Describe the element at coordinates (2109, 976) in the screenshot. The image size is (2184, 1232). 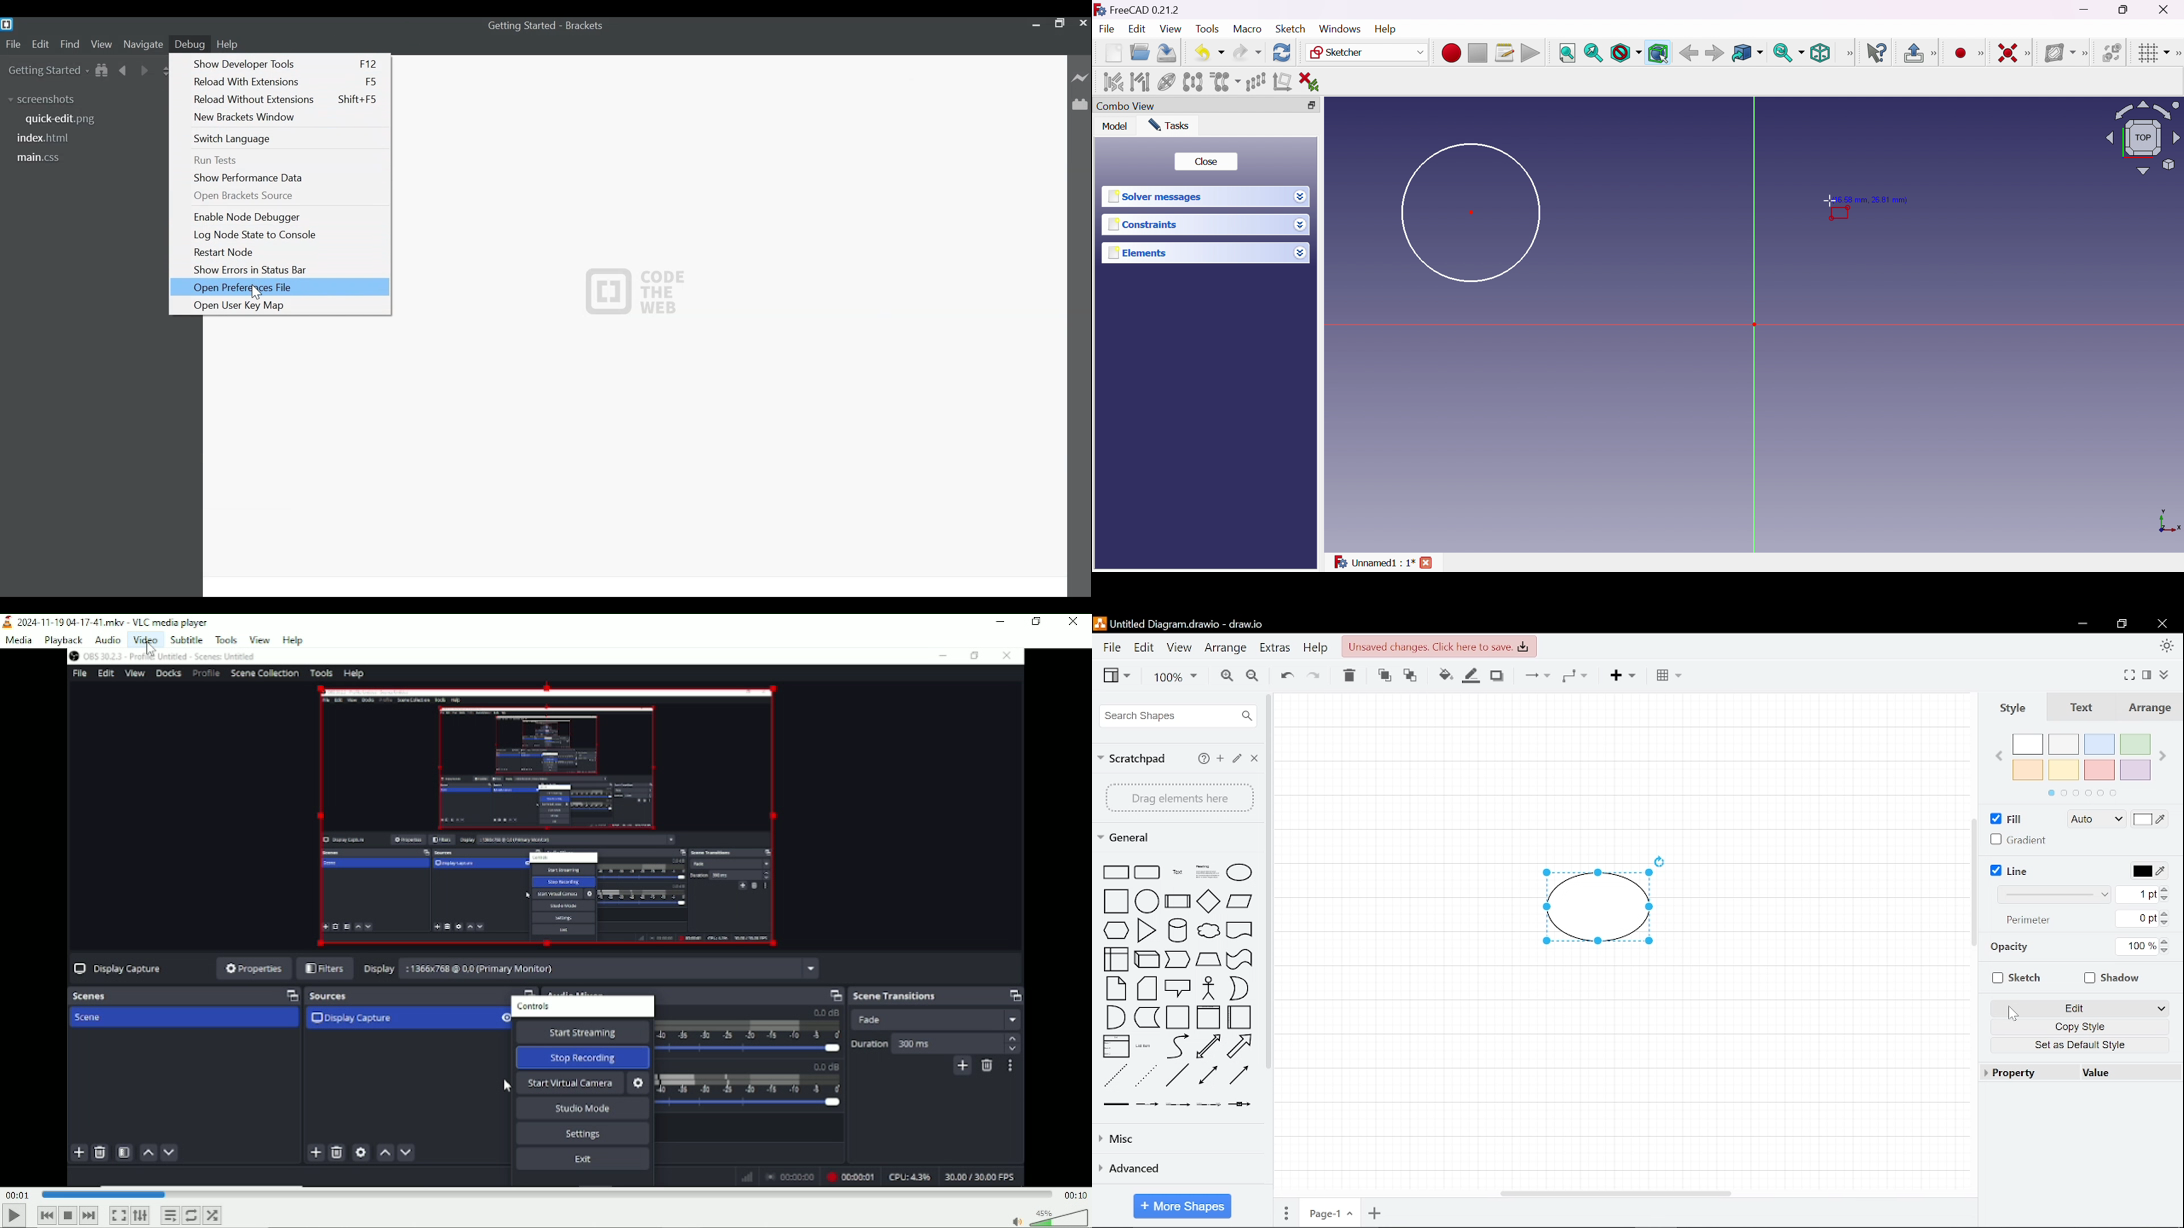
I see `Shadow` at that location.